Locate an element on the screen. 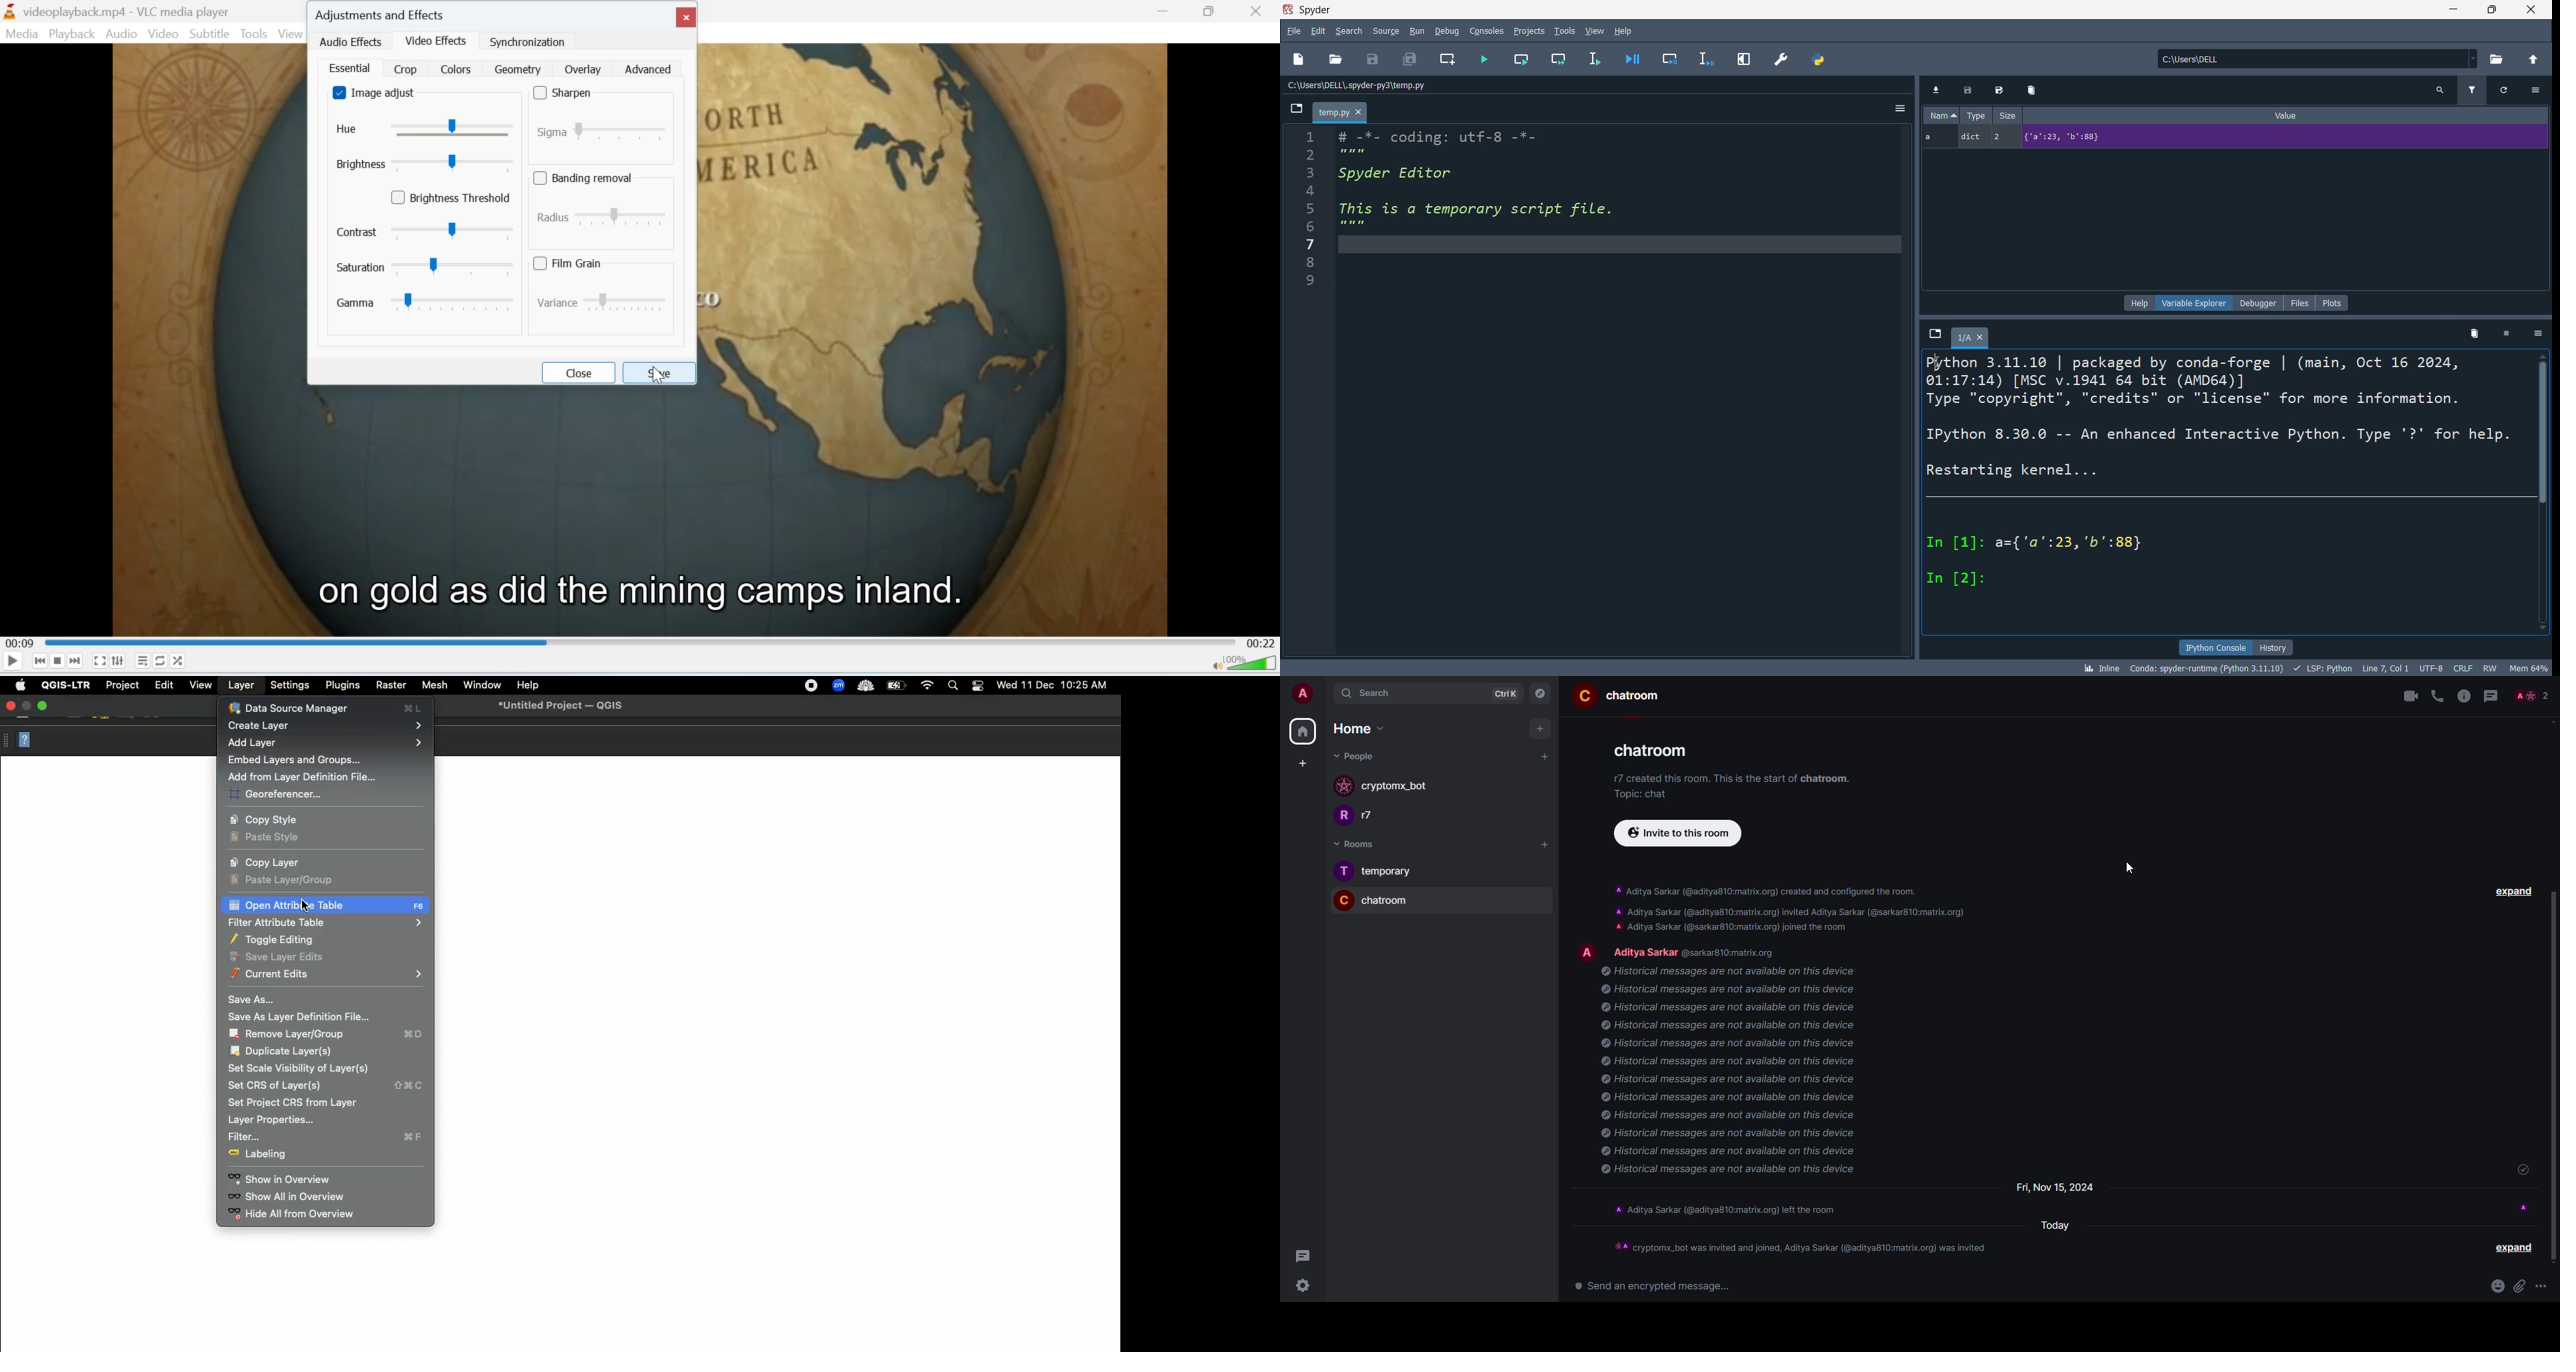 The width and height of the screenshot is (2576, 1372). variance is located at coordinates (599, 302).